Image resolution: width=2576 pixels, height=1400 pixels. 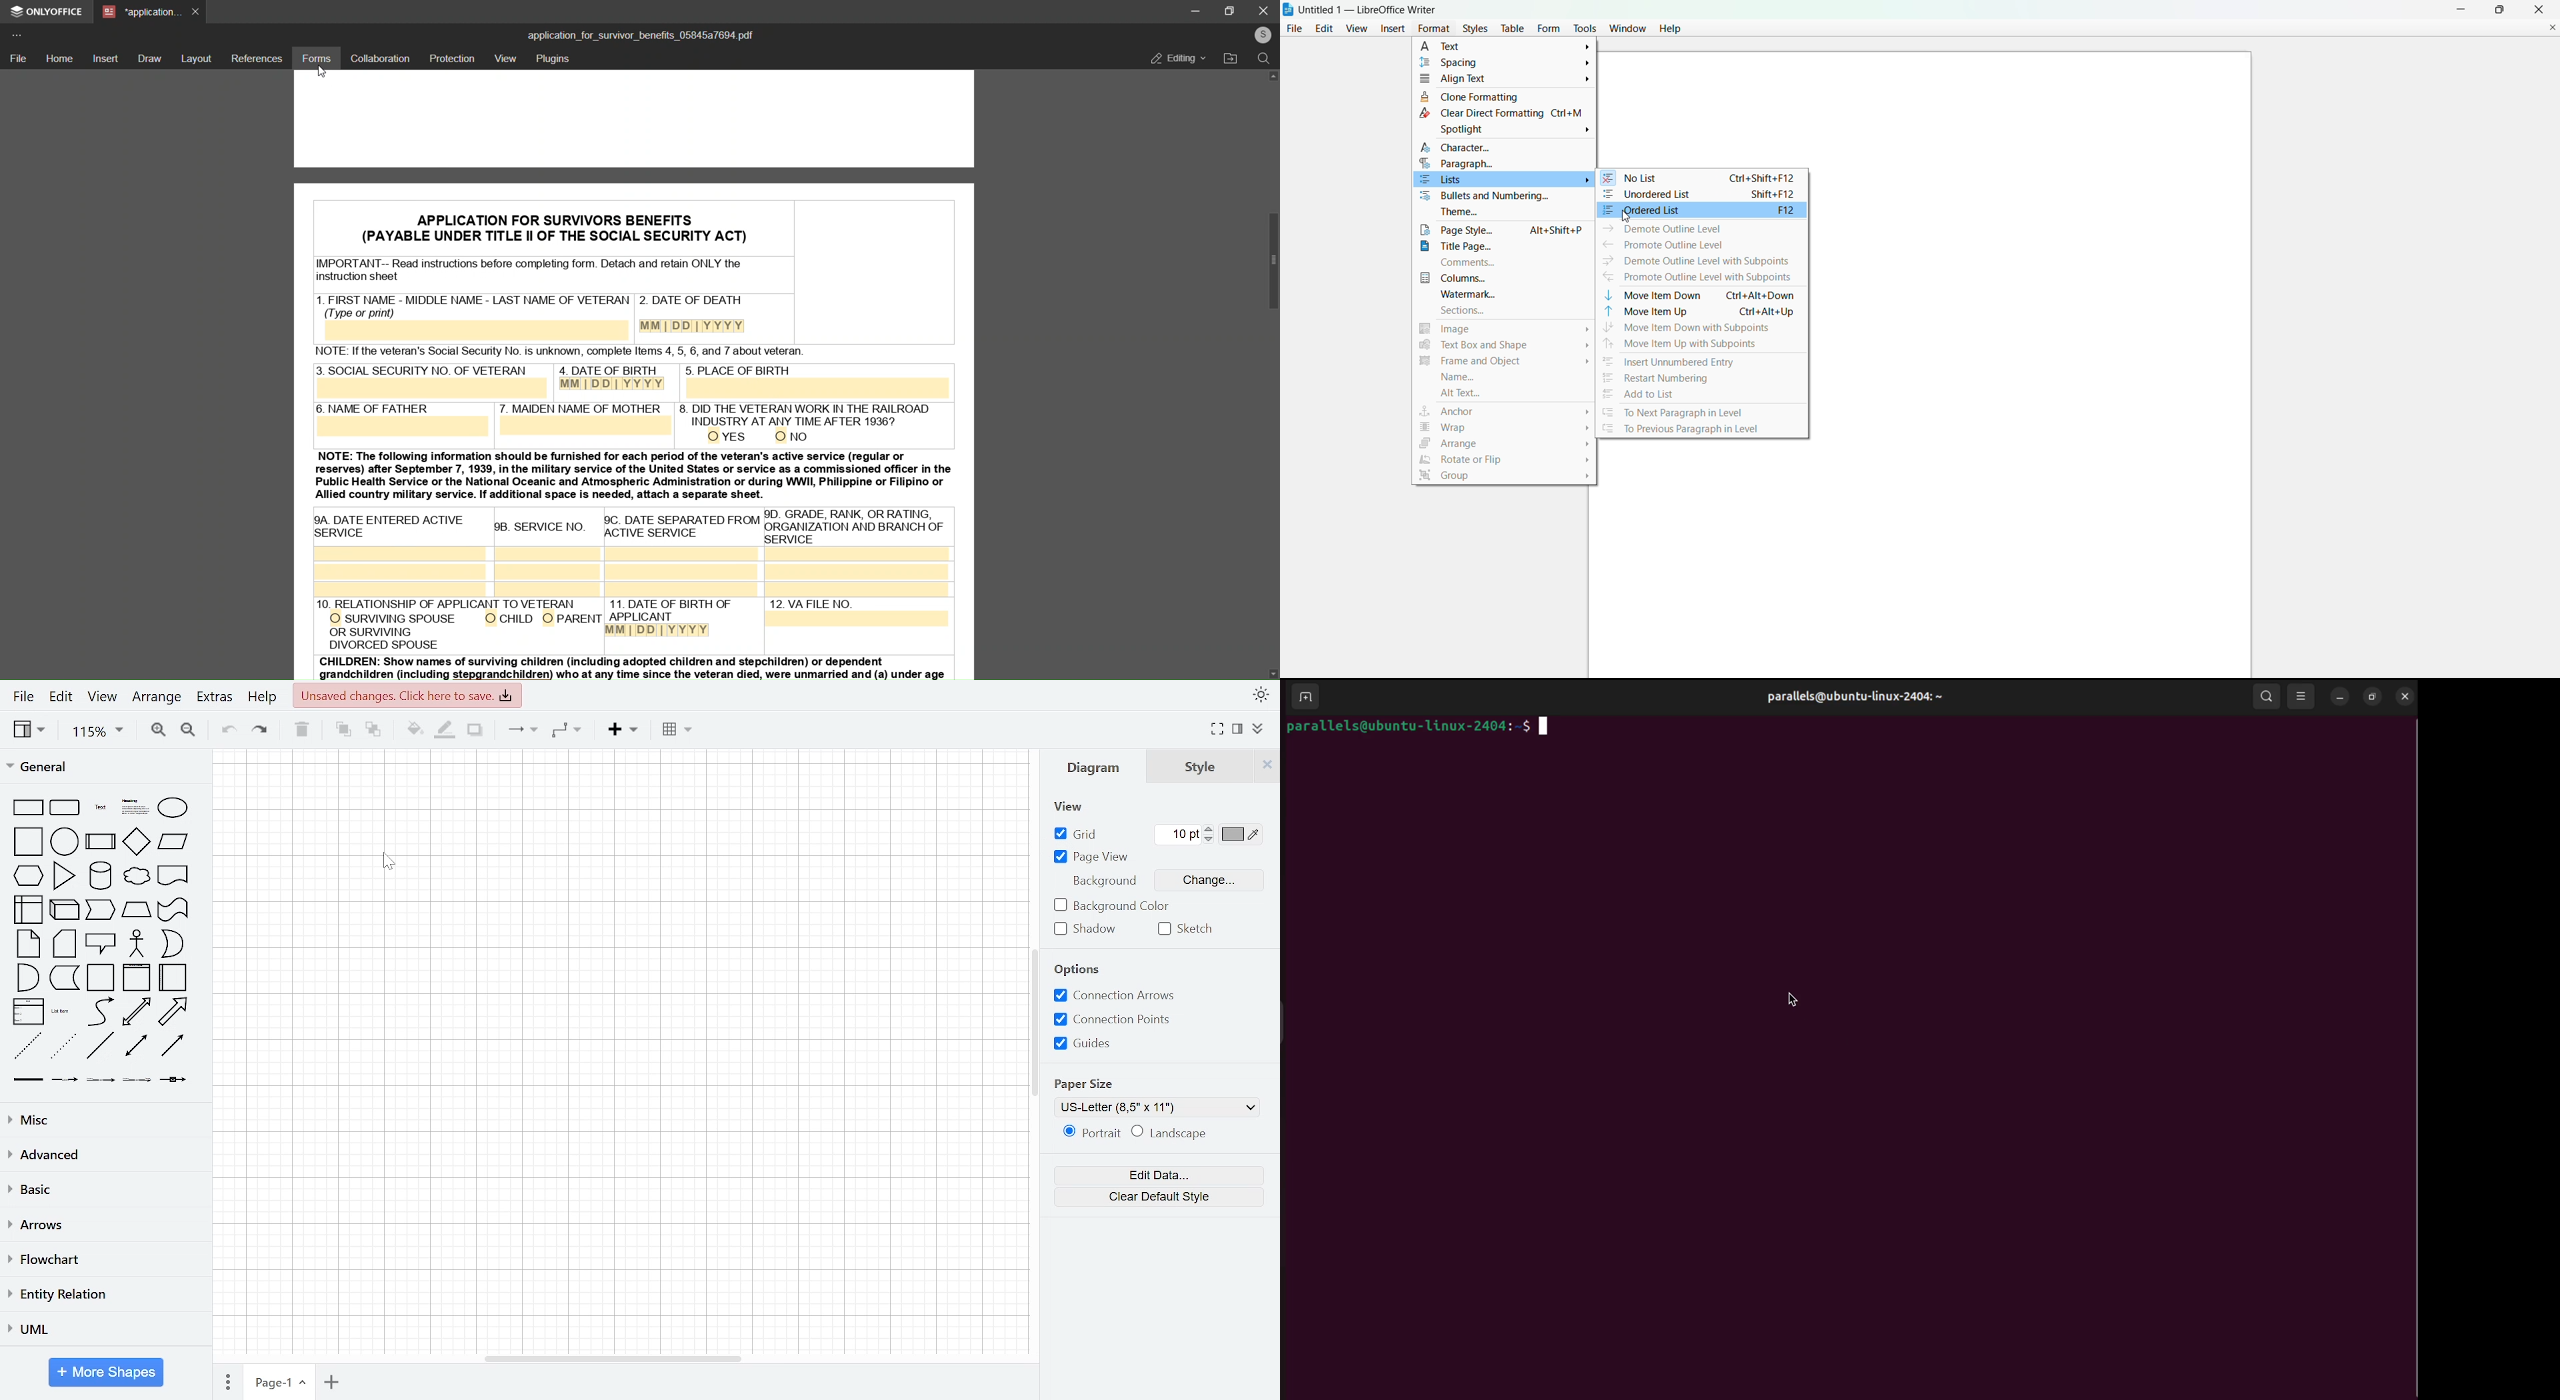 What do you see at coordinates (103, 1330) in the screenshot?
I see `UML` at bounding box center [103, 1330].